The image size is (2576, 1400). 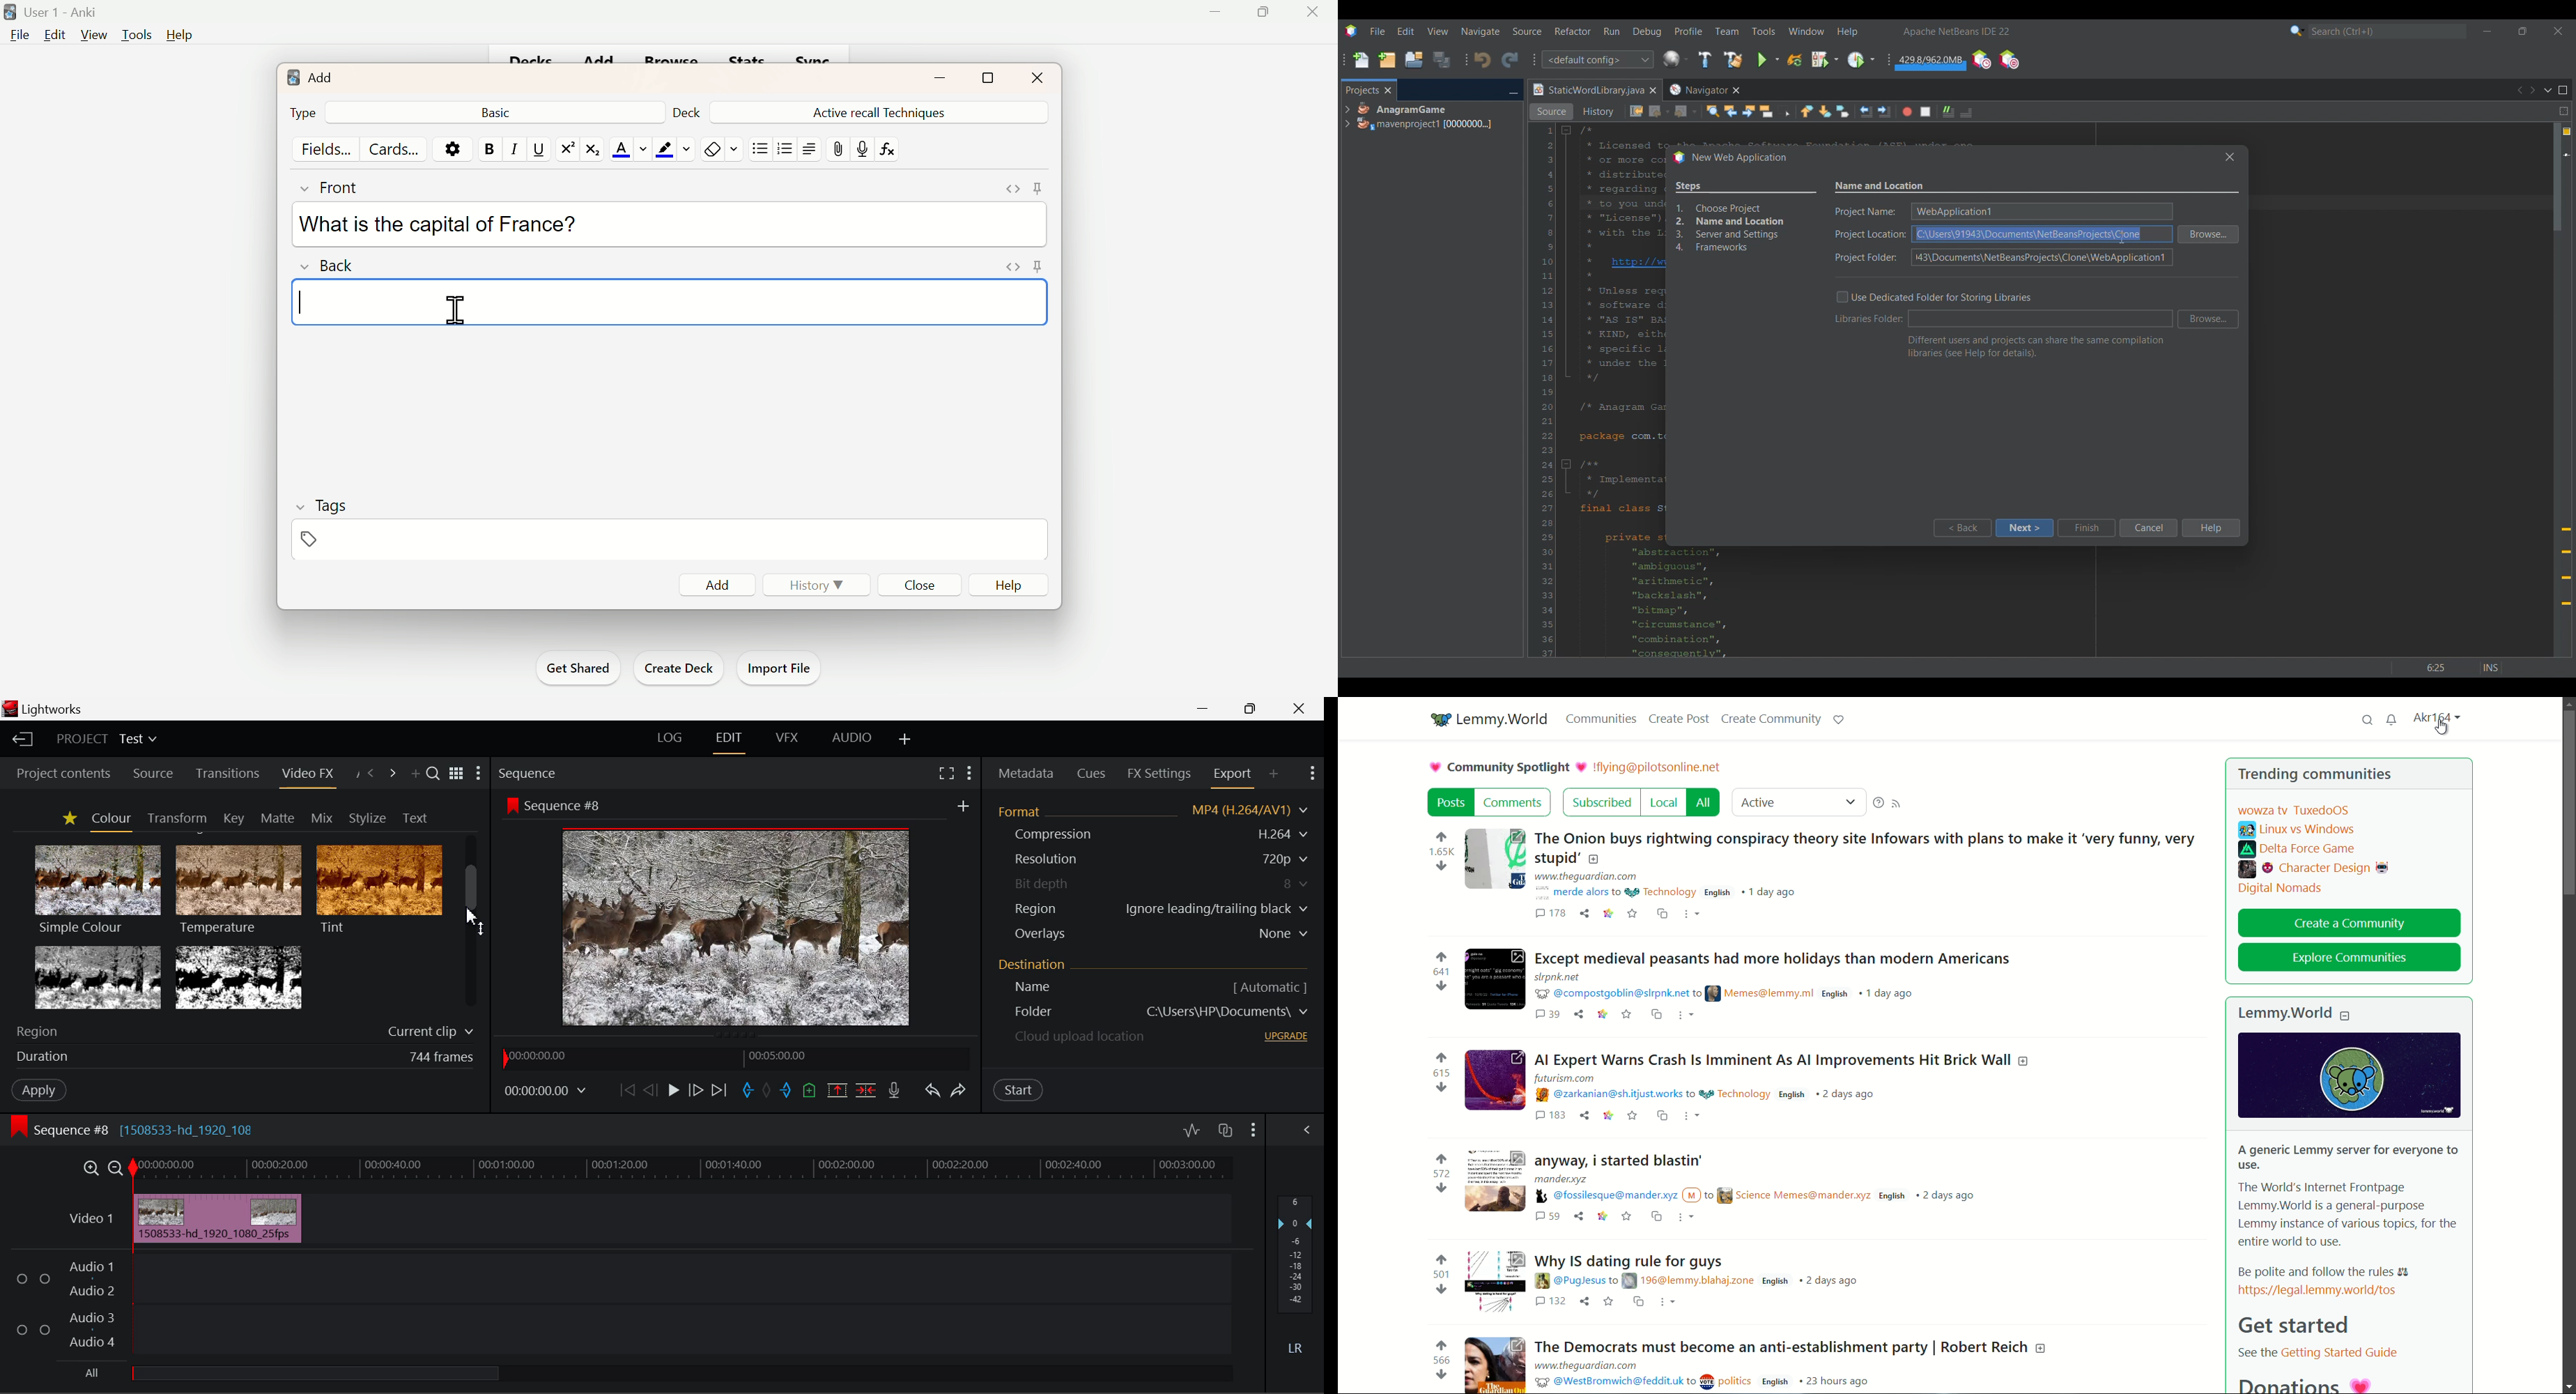 I want to click on Mark Out, so click(x=786, y=1093).